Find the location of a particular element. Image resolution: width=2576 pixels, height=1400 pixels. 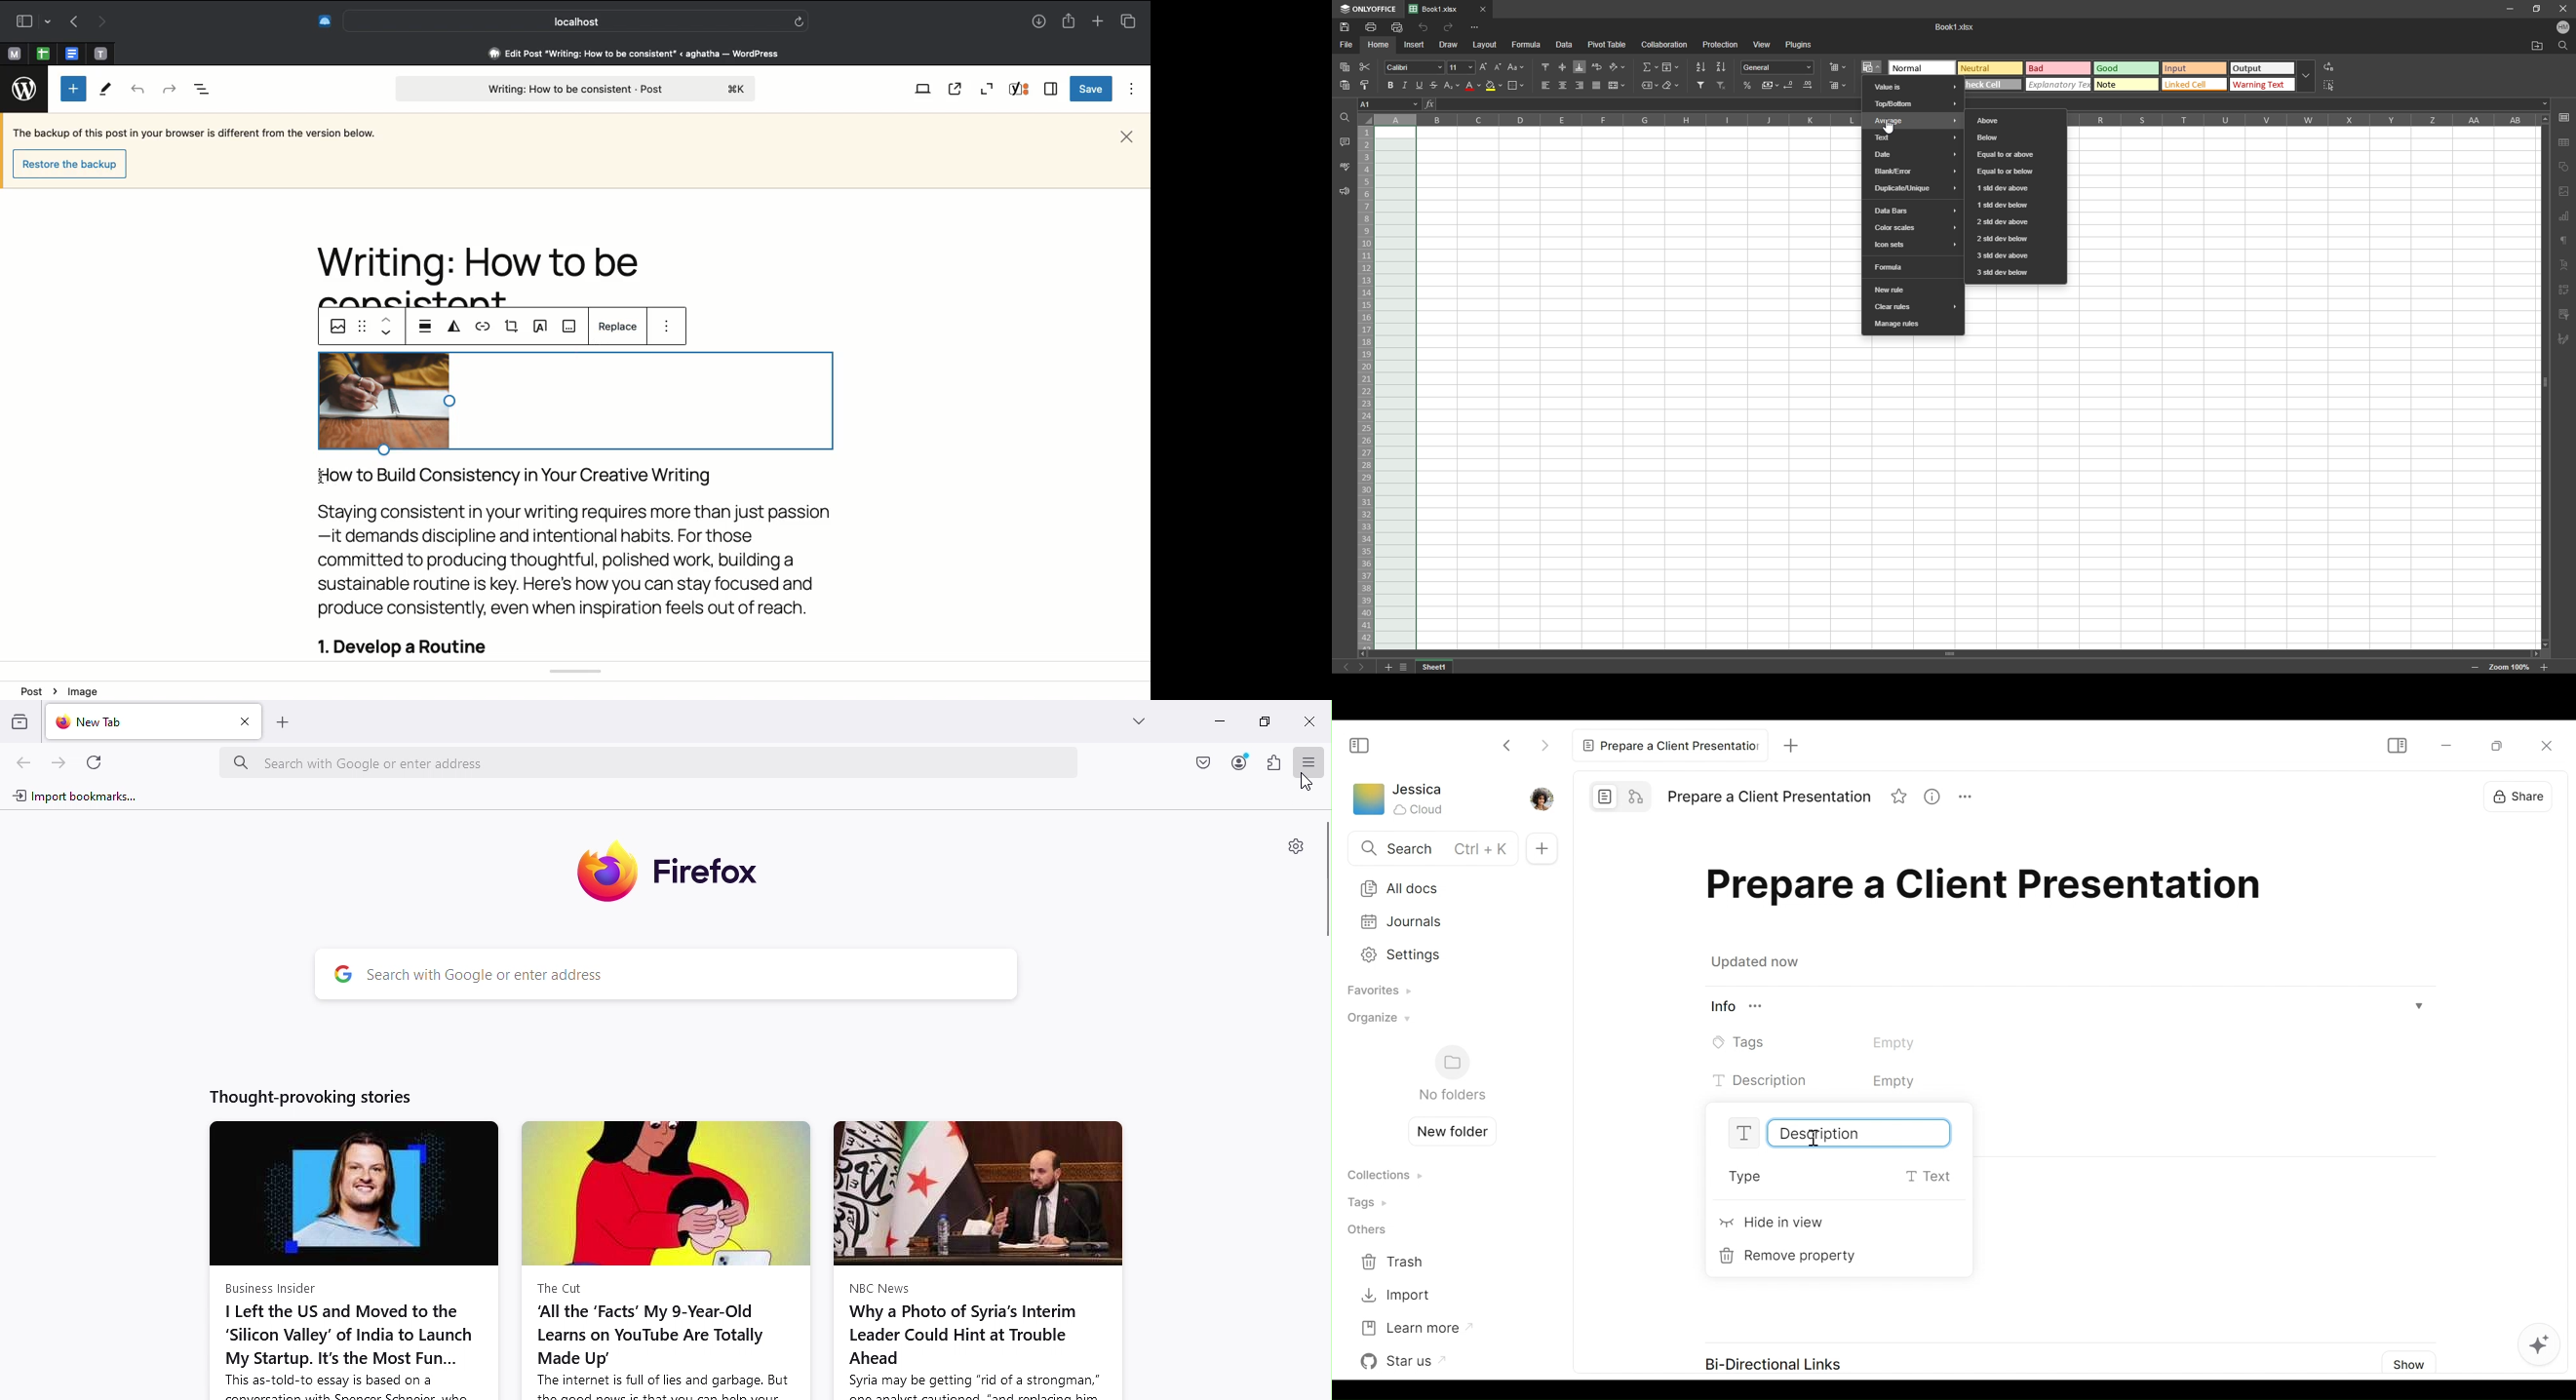

minimize is located at coordinates (2510, 9).